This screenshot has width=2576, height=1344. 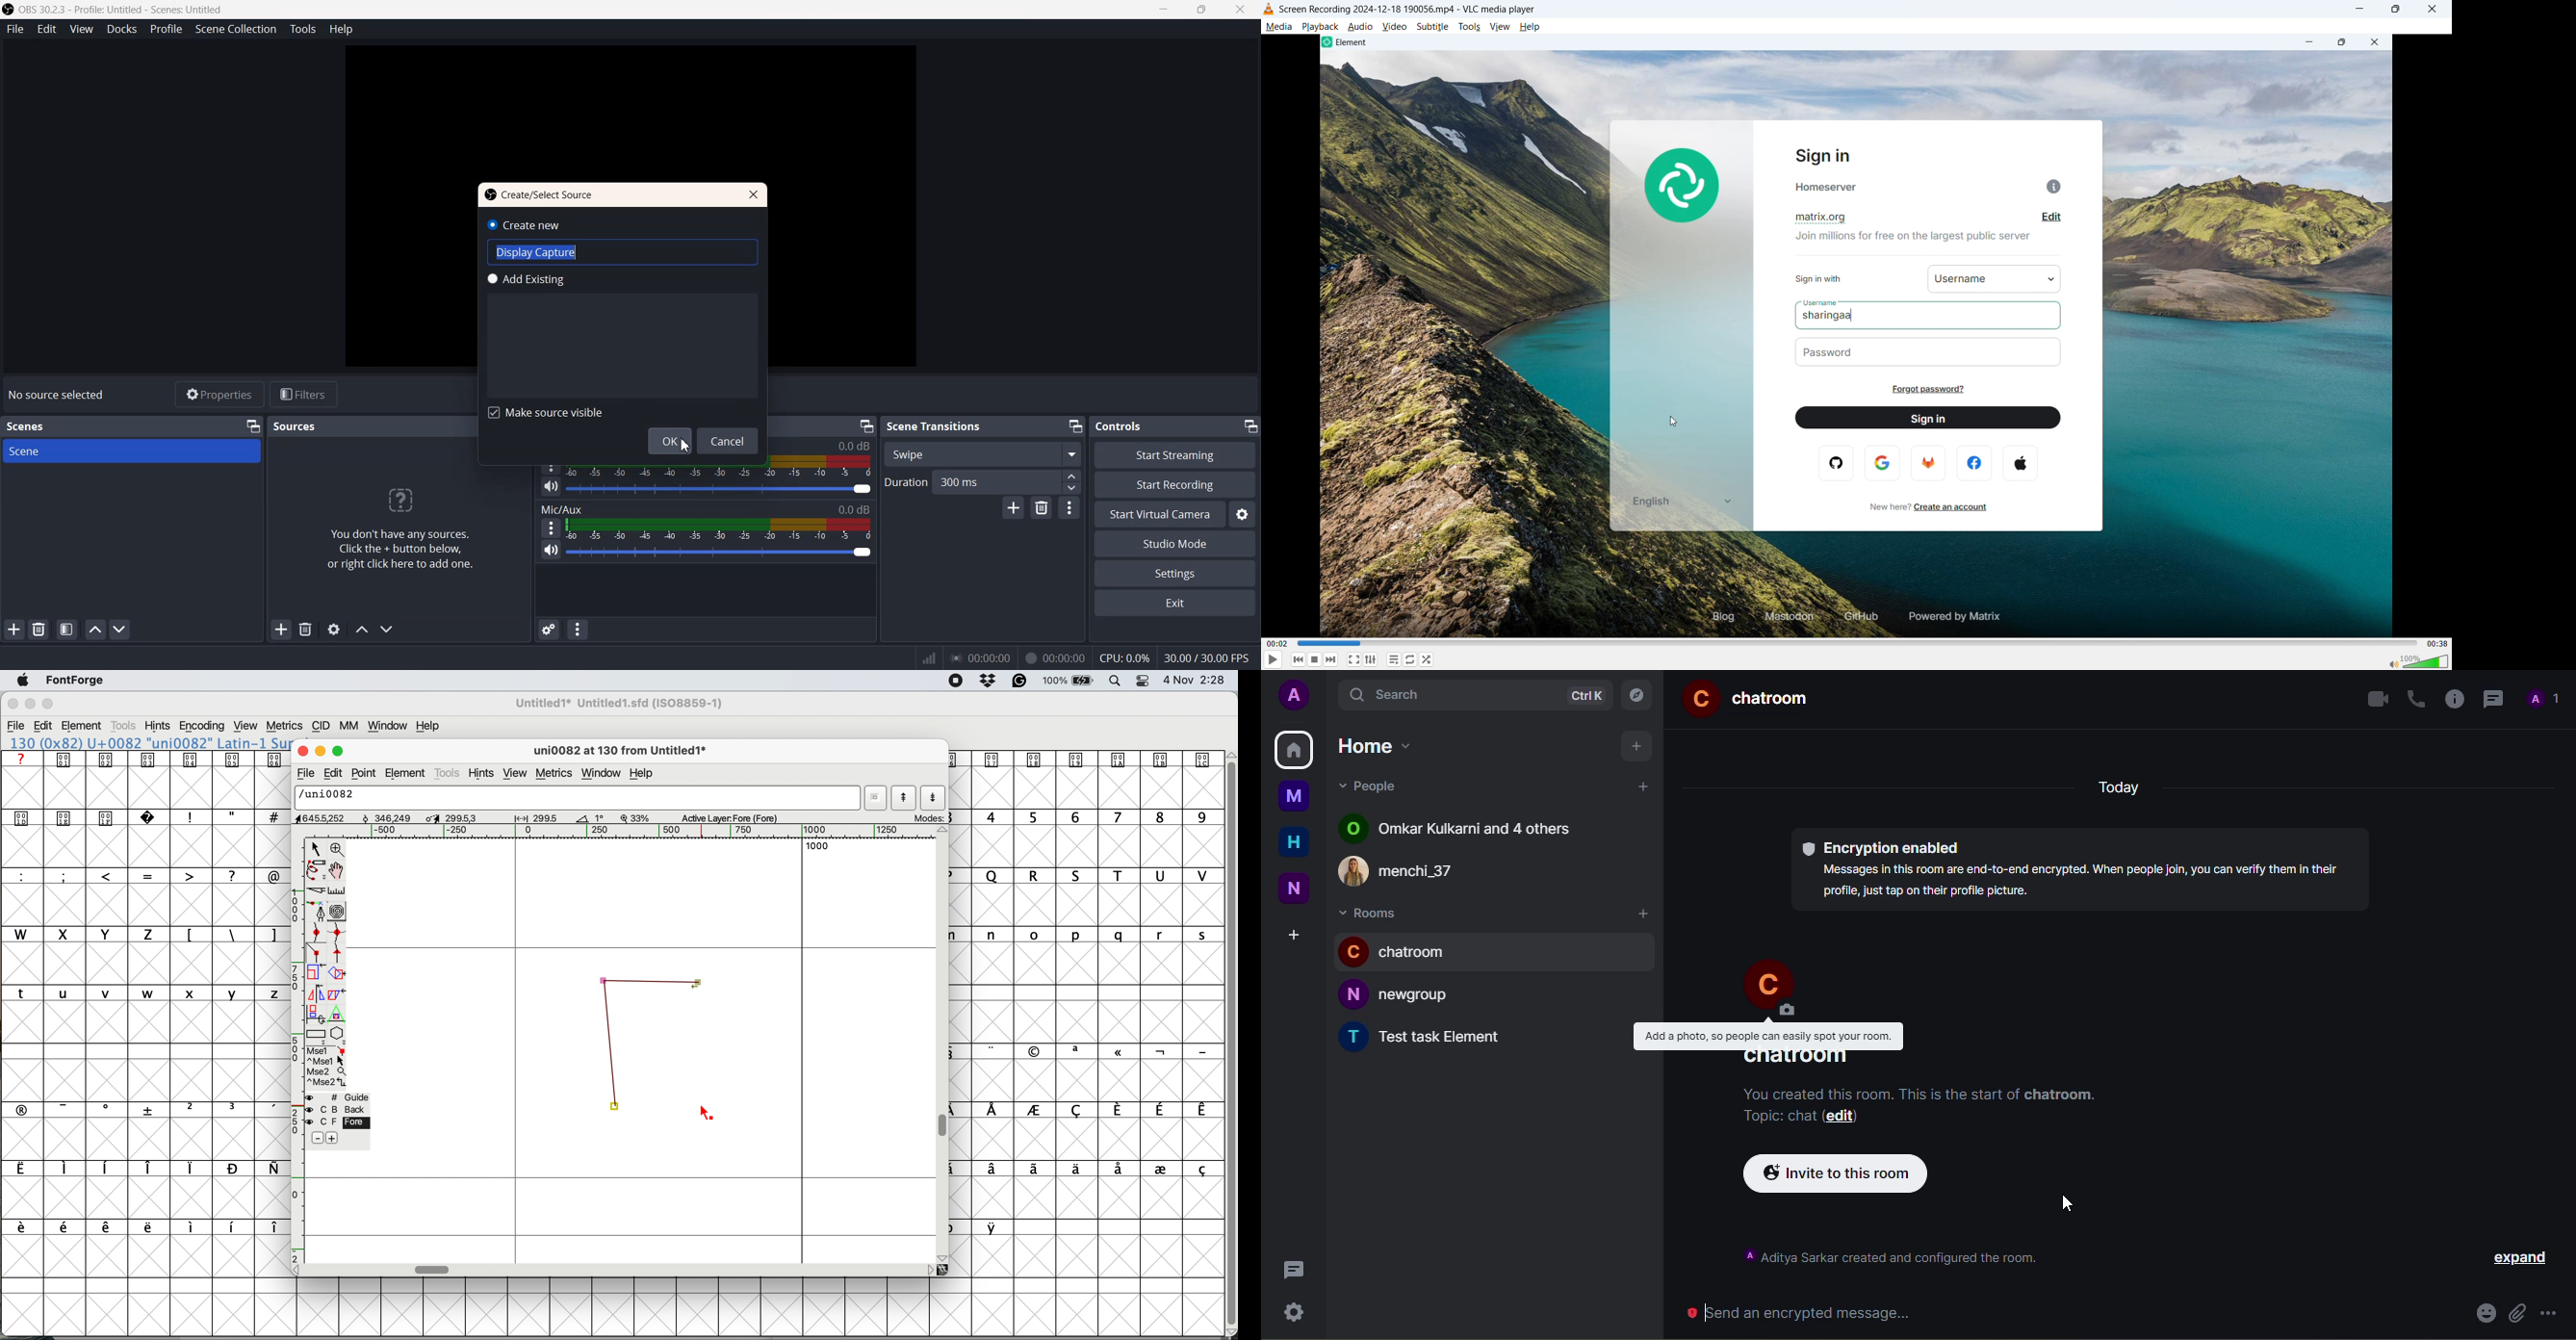 What do you see at coordinates (301, 749) in the screenshot?
I see `close` at bounding box center [301, 749].